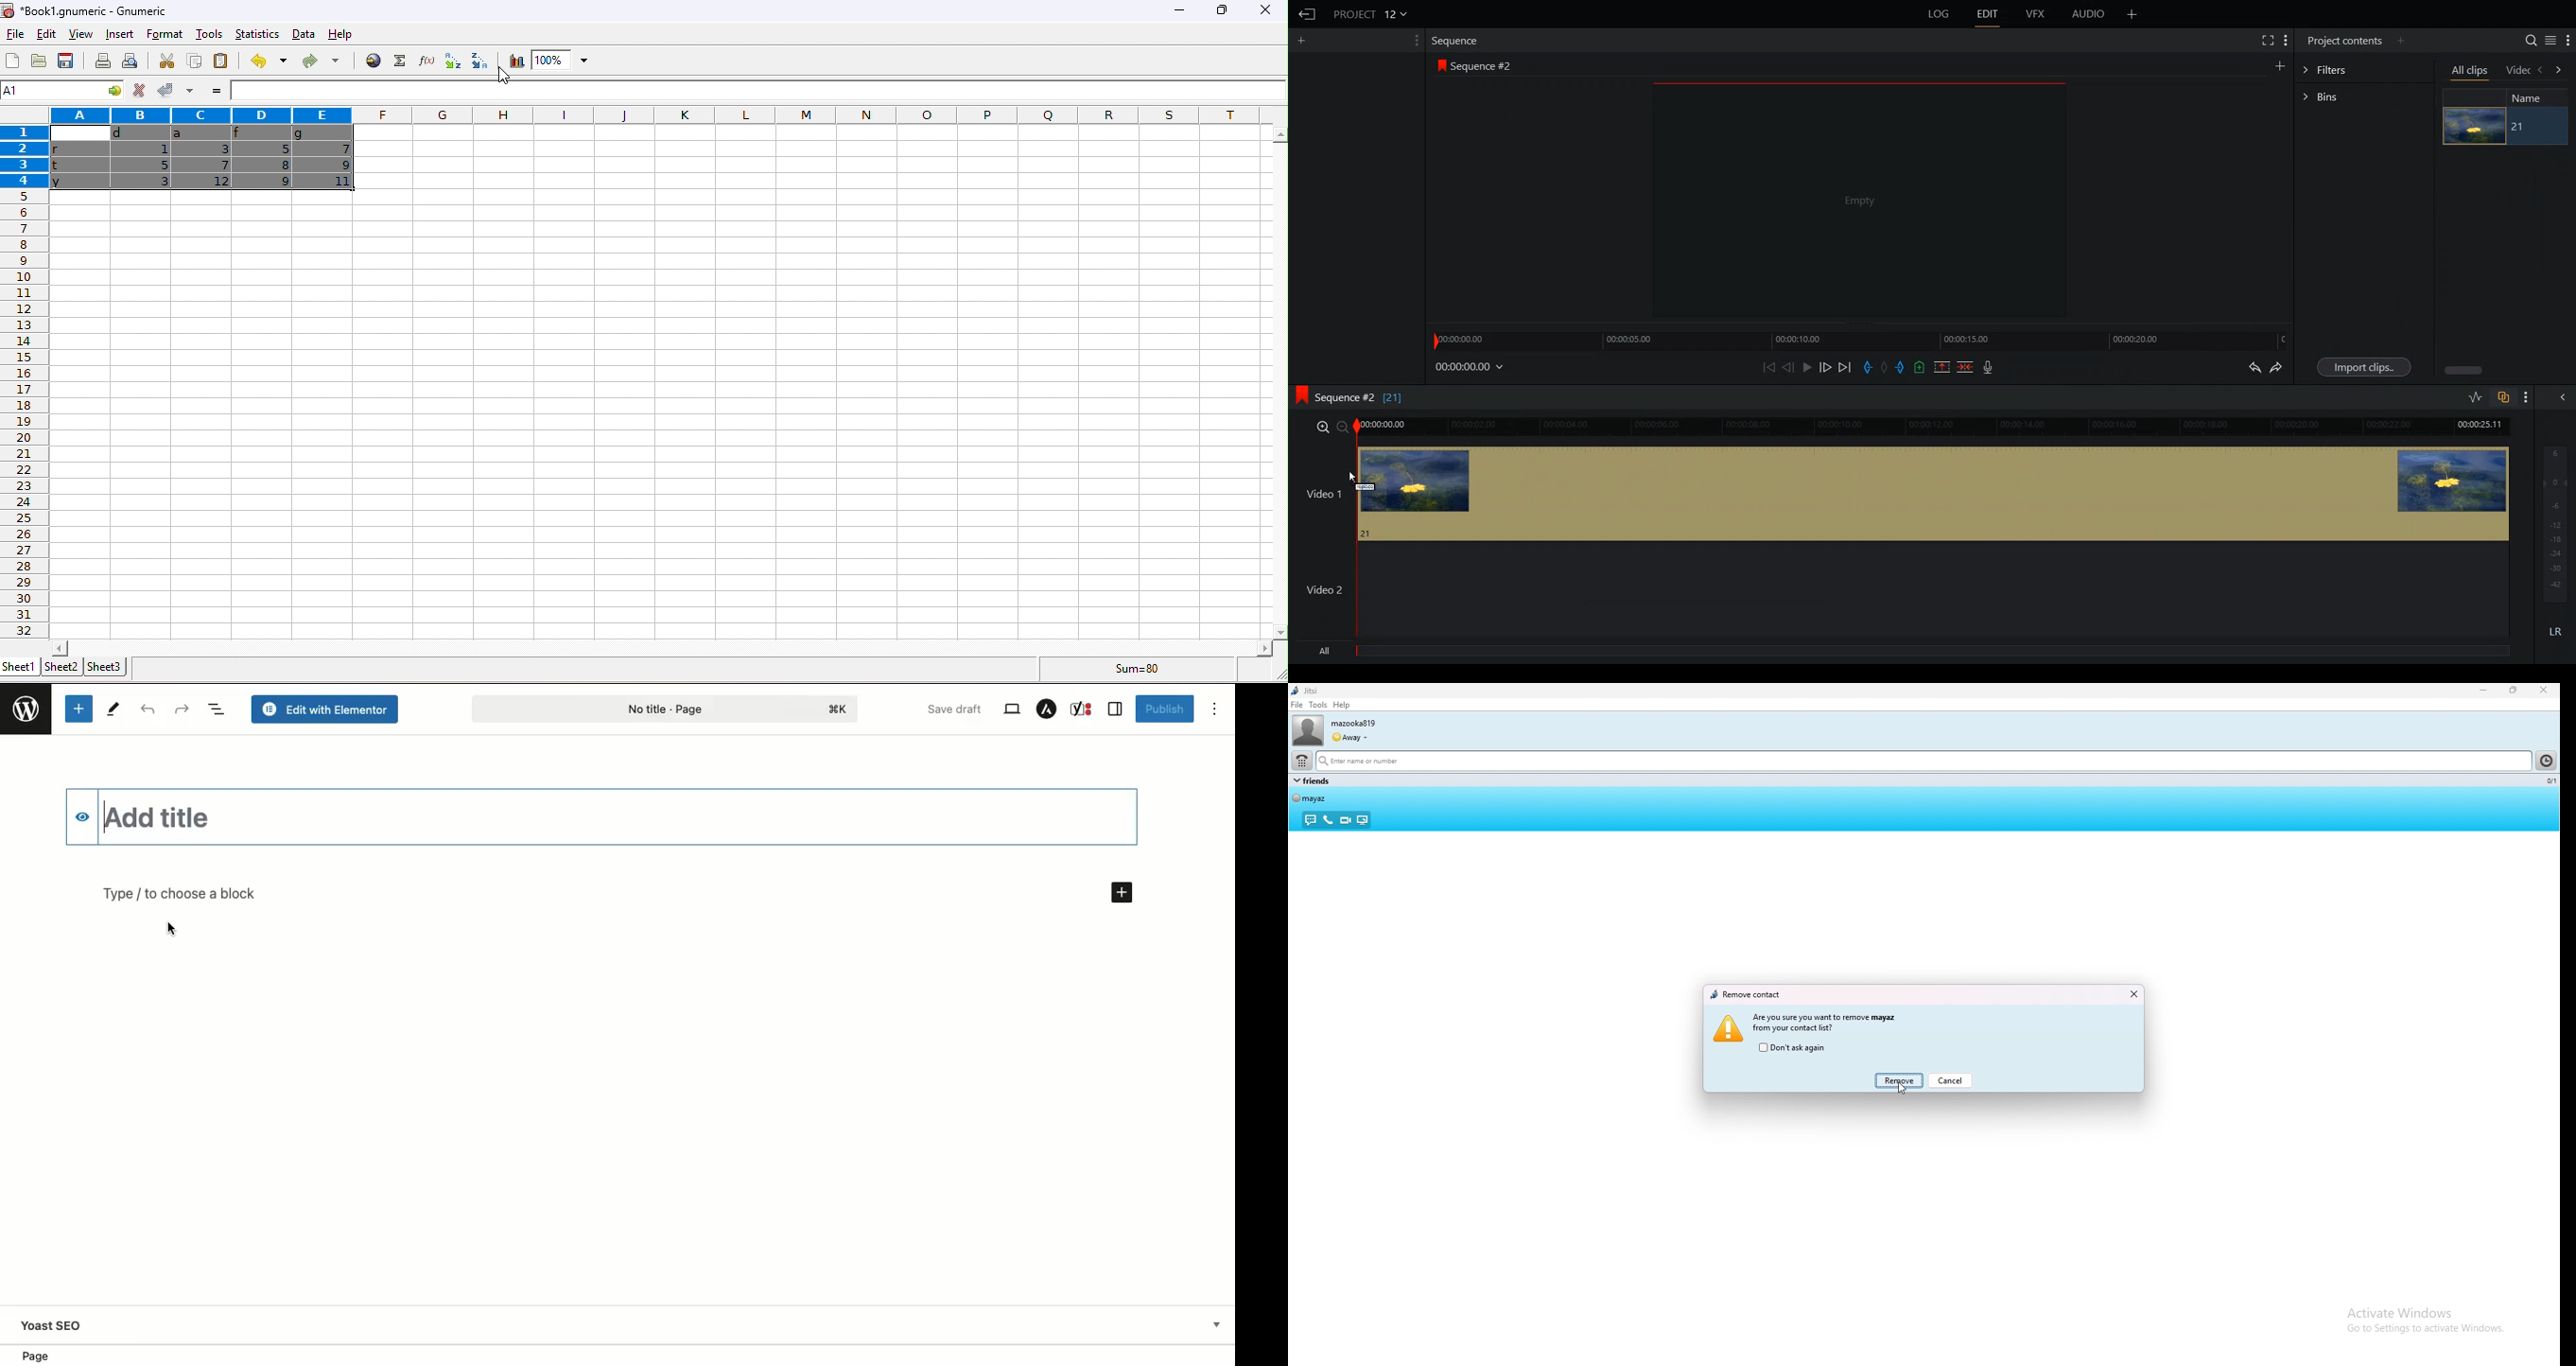  Describe the element at coordinates (2518, 71) in the screenshot. I see `Video` at that location.